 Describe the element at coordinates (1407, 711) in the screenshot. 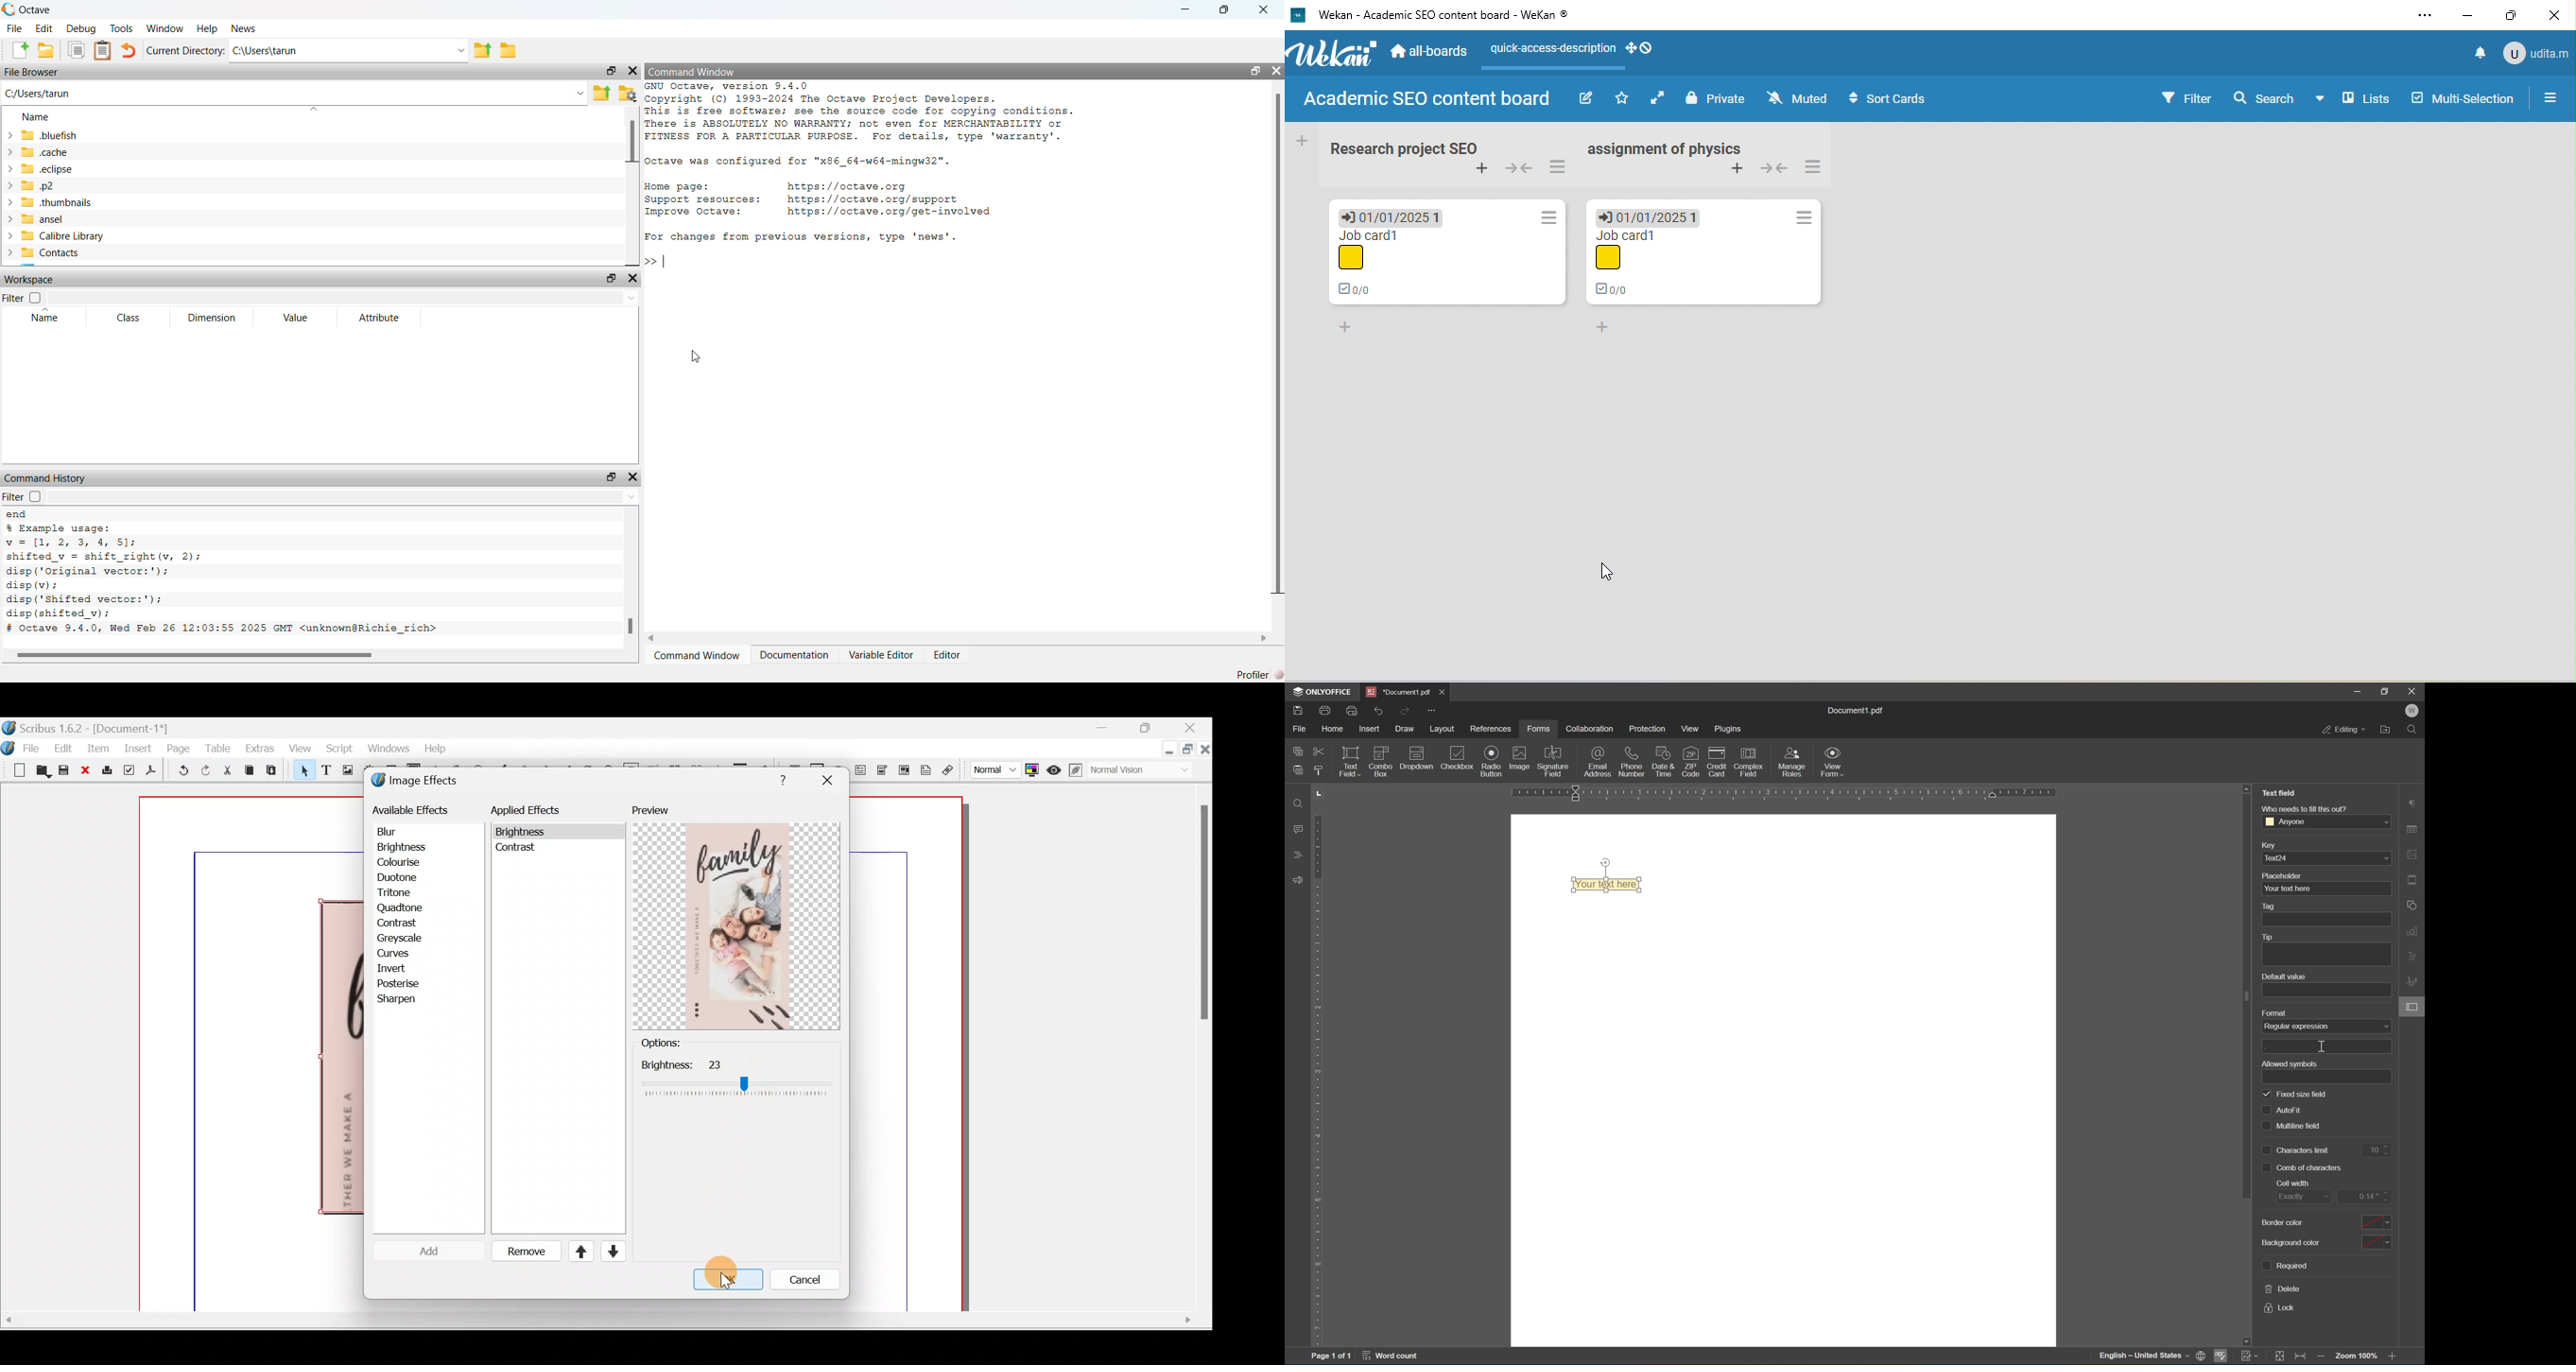

I see `redo` at that location.